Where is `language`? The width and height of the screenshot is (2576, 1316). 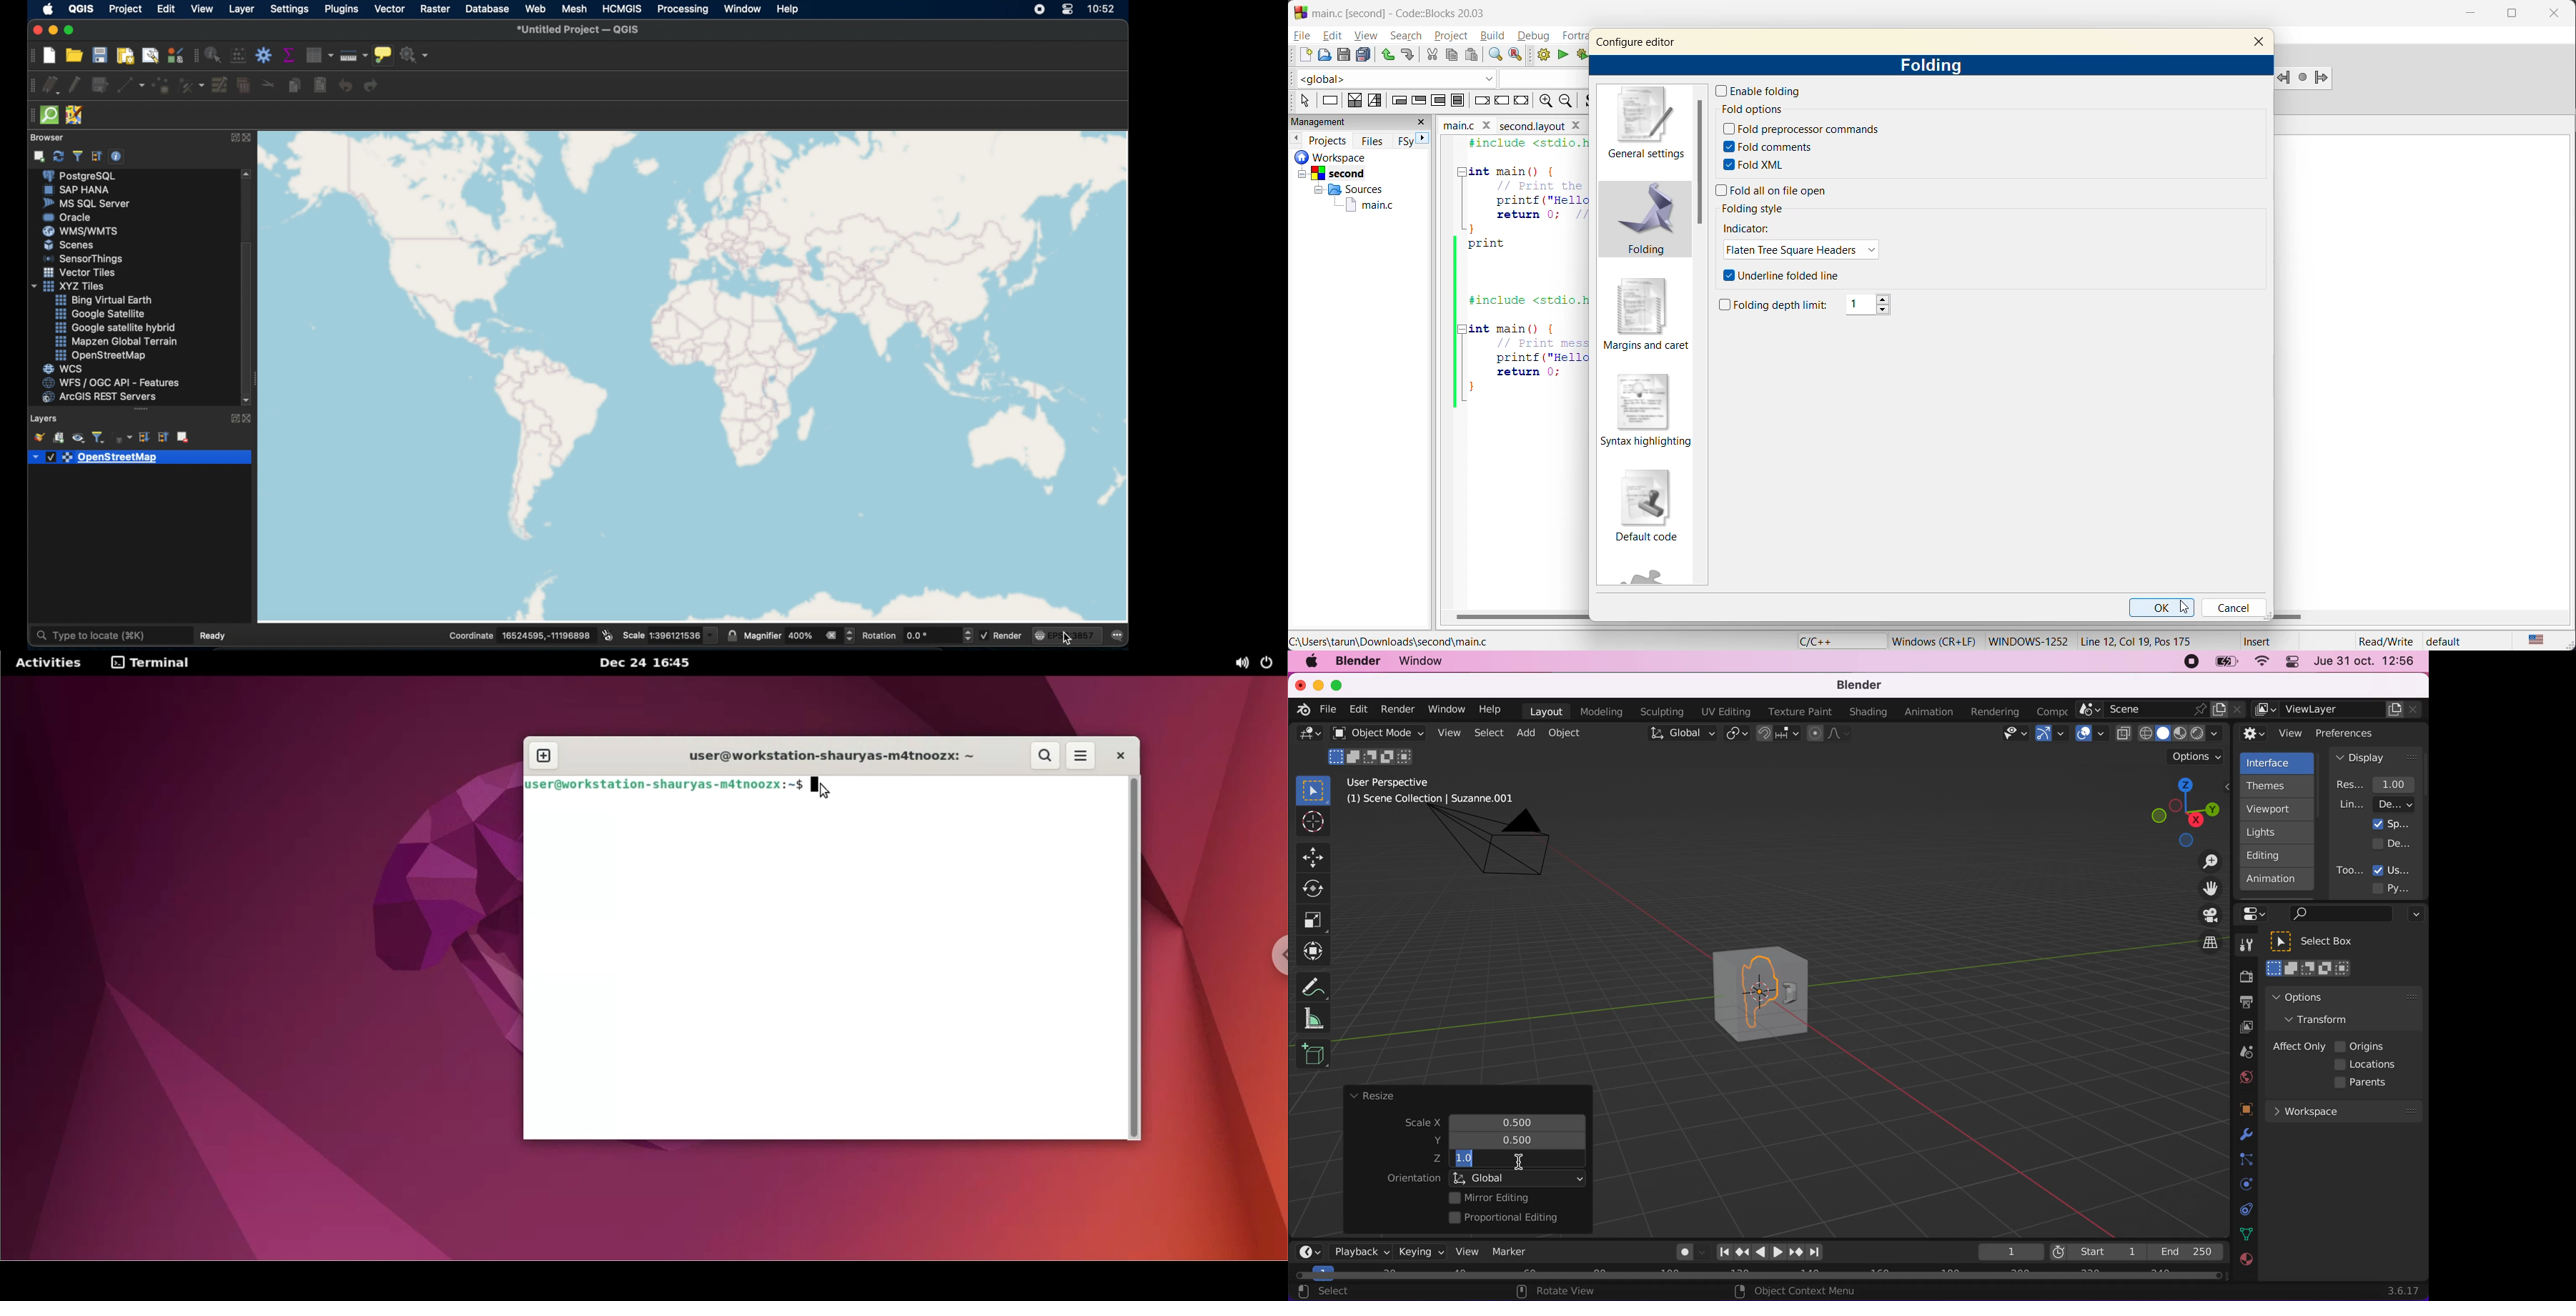
language is located at coordinates (1833, 640).